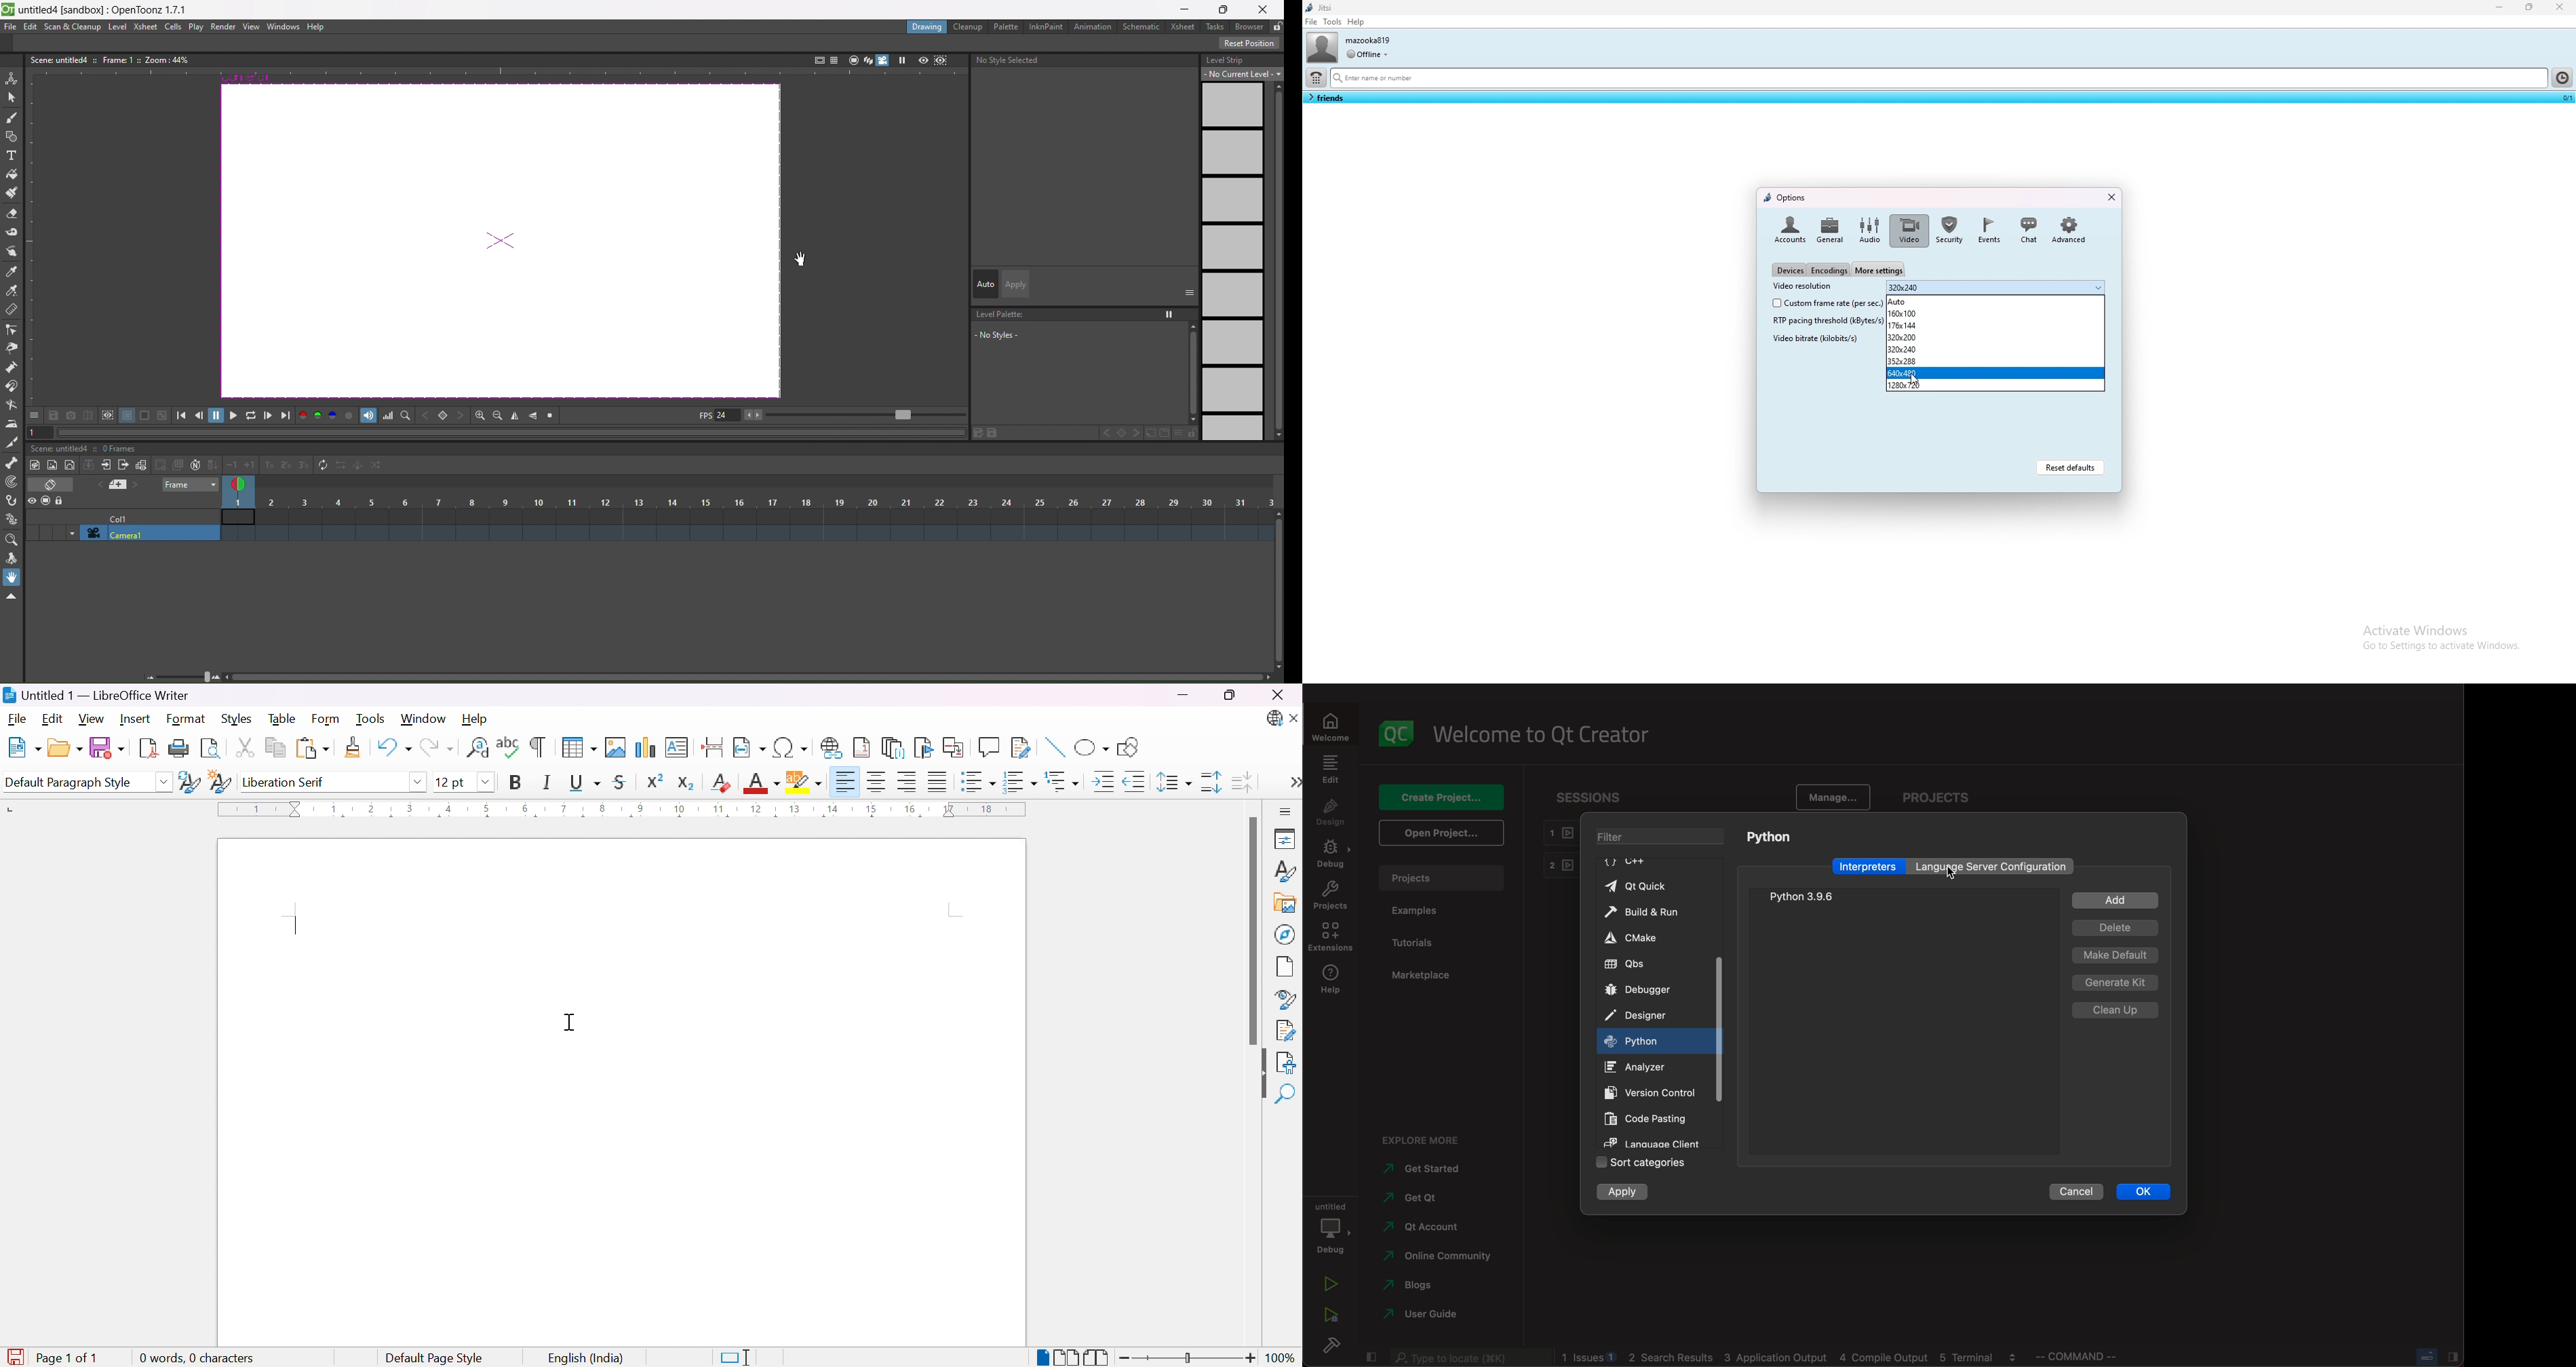  Describe the element at coordinates (2441, 628) in the screenshot. I see `Activate windows` at that location.